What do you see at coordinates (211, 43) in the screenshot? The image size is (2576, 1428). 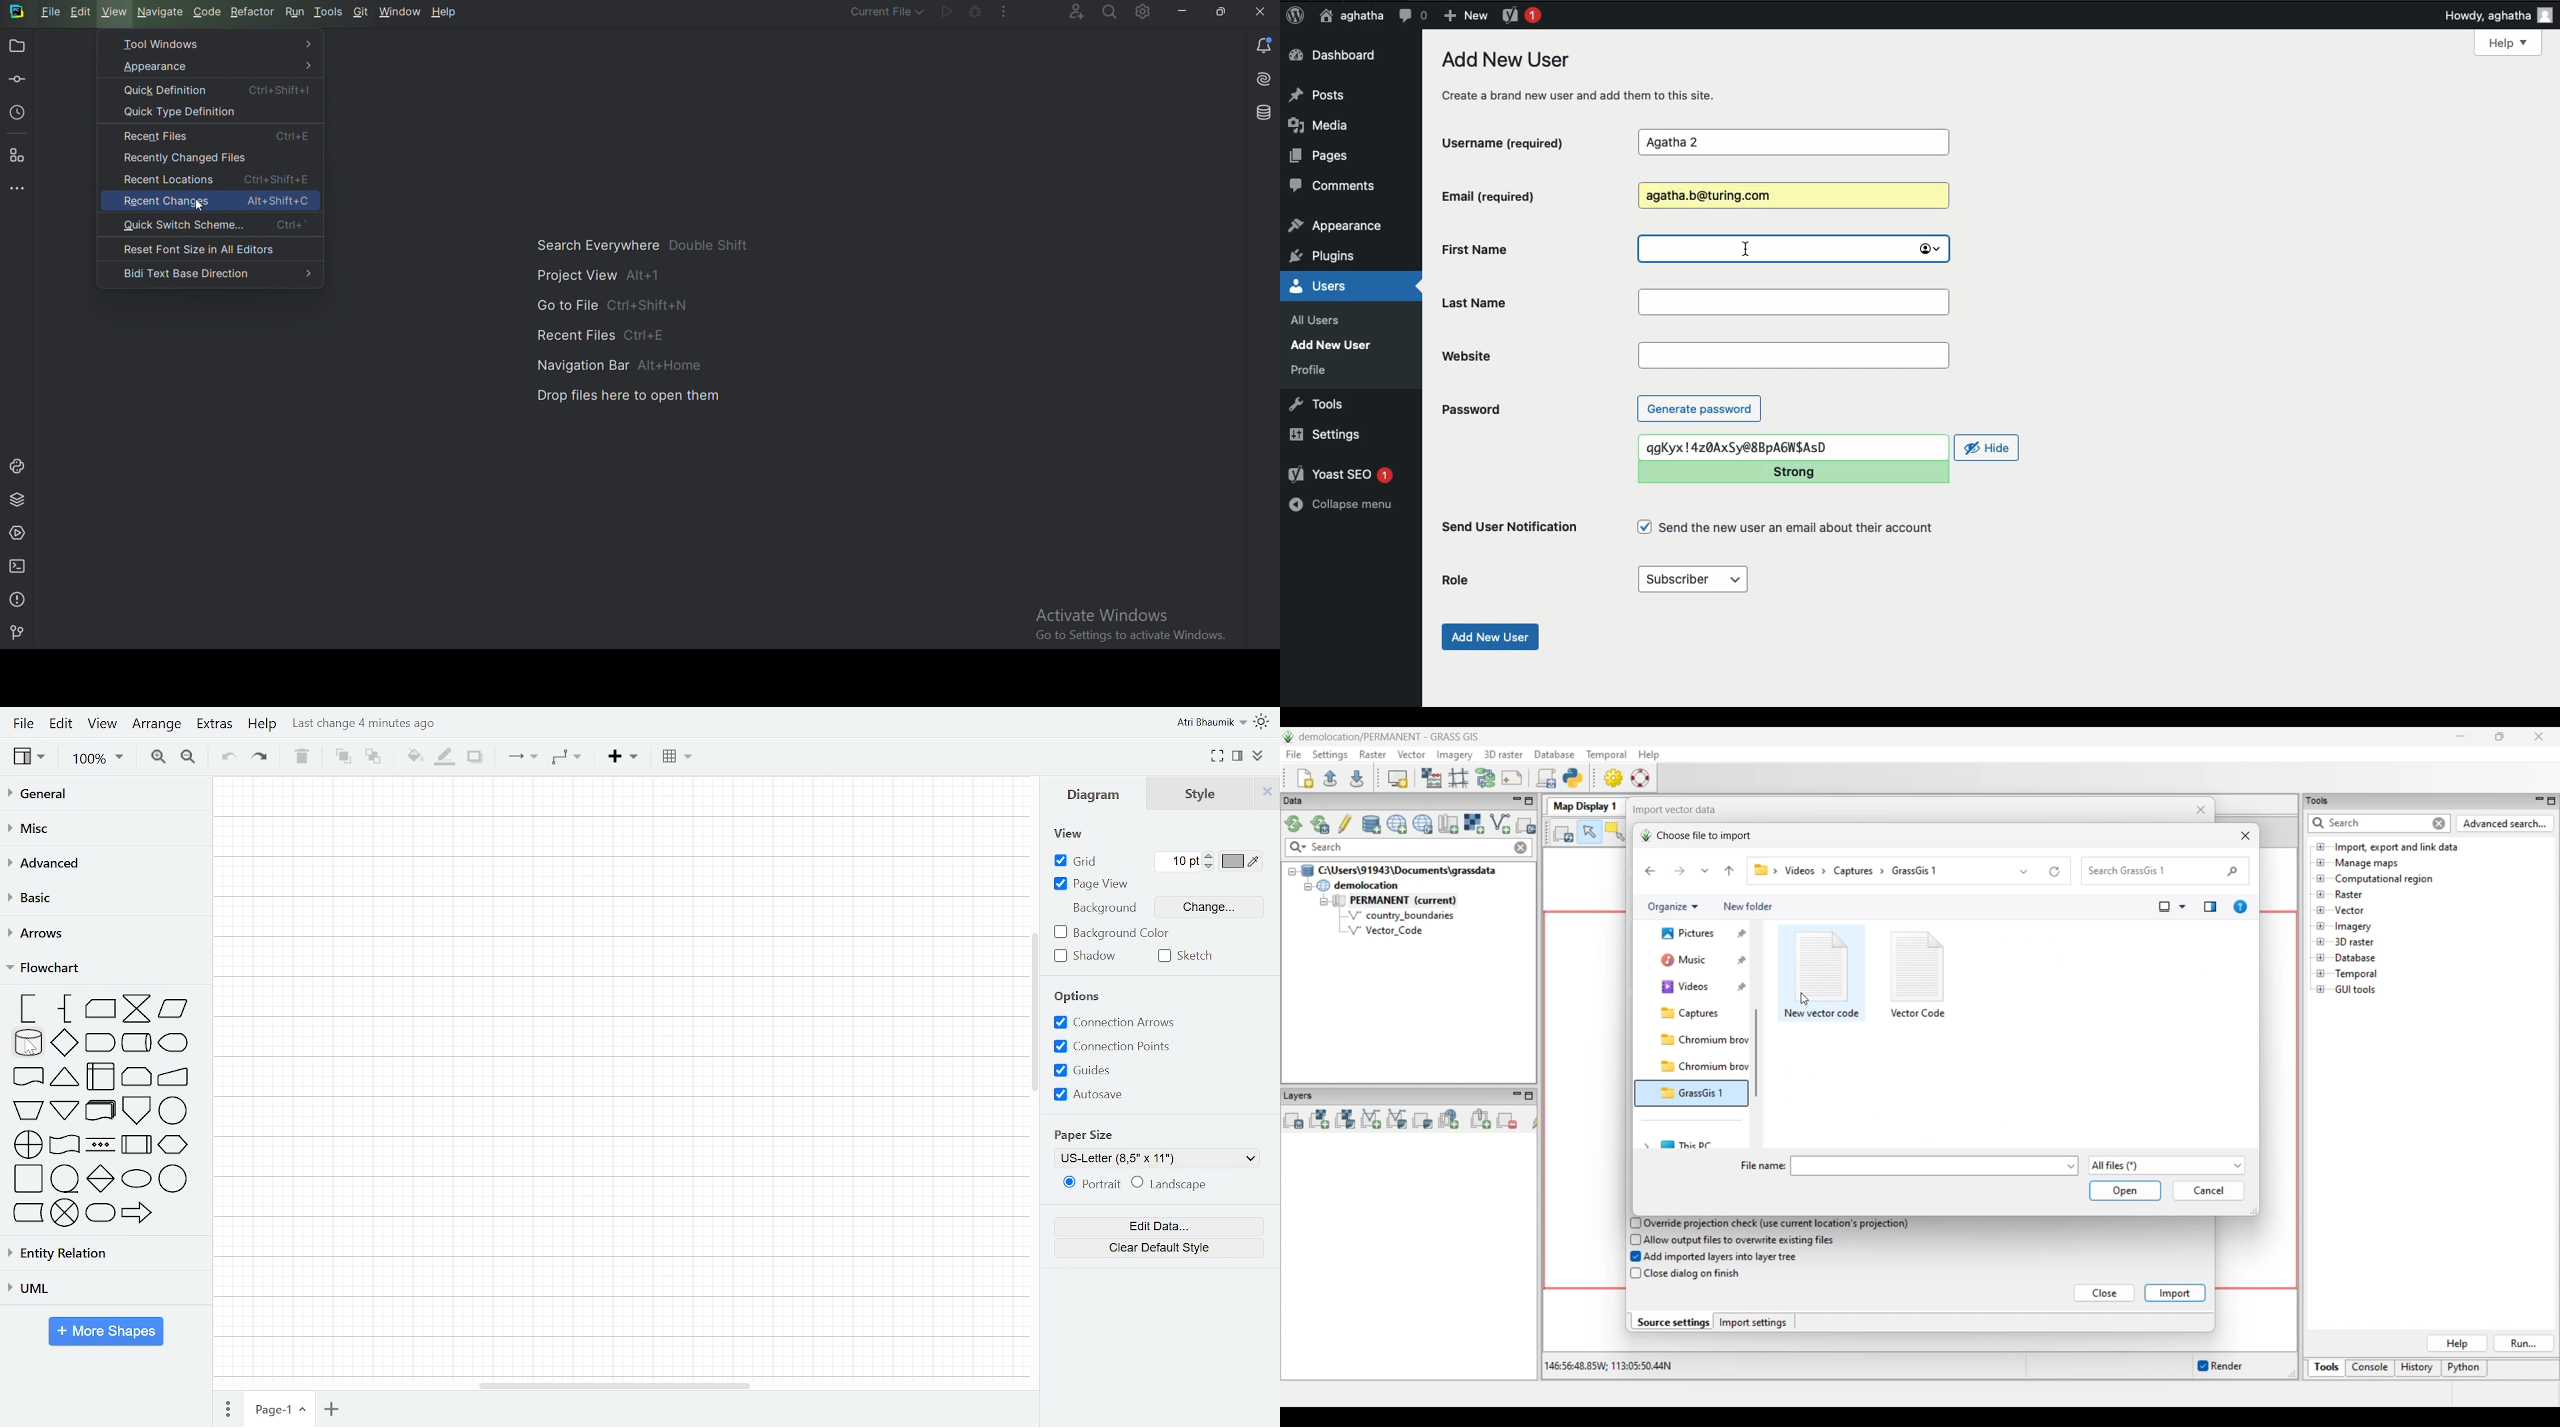 I see `Tool windows` at bounding box center [211, 43].